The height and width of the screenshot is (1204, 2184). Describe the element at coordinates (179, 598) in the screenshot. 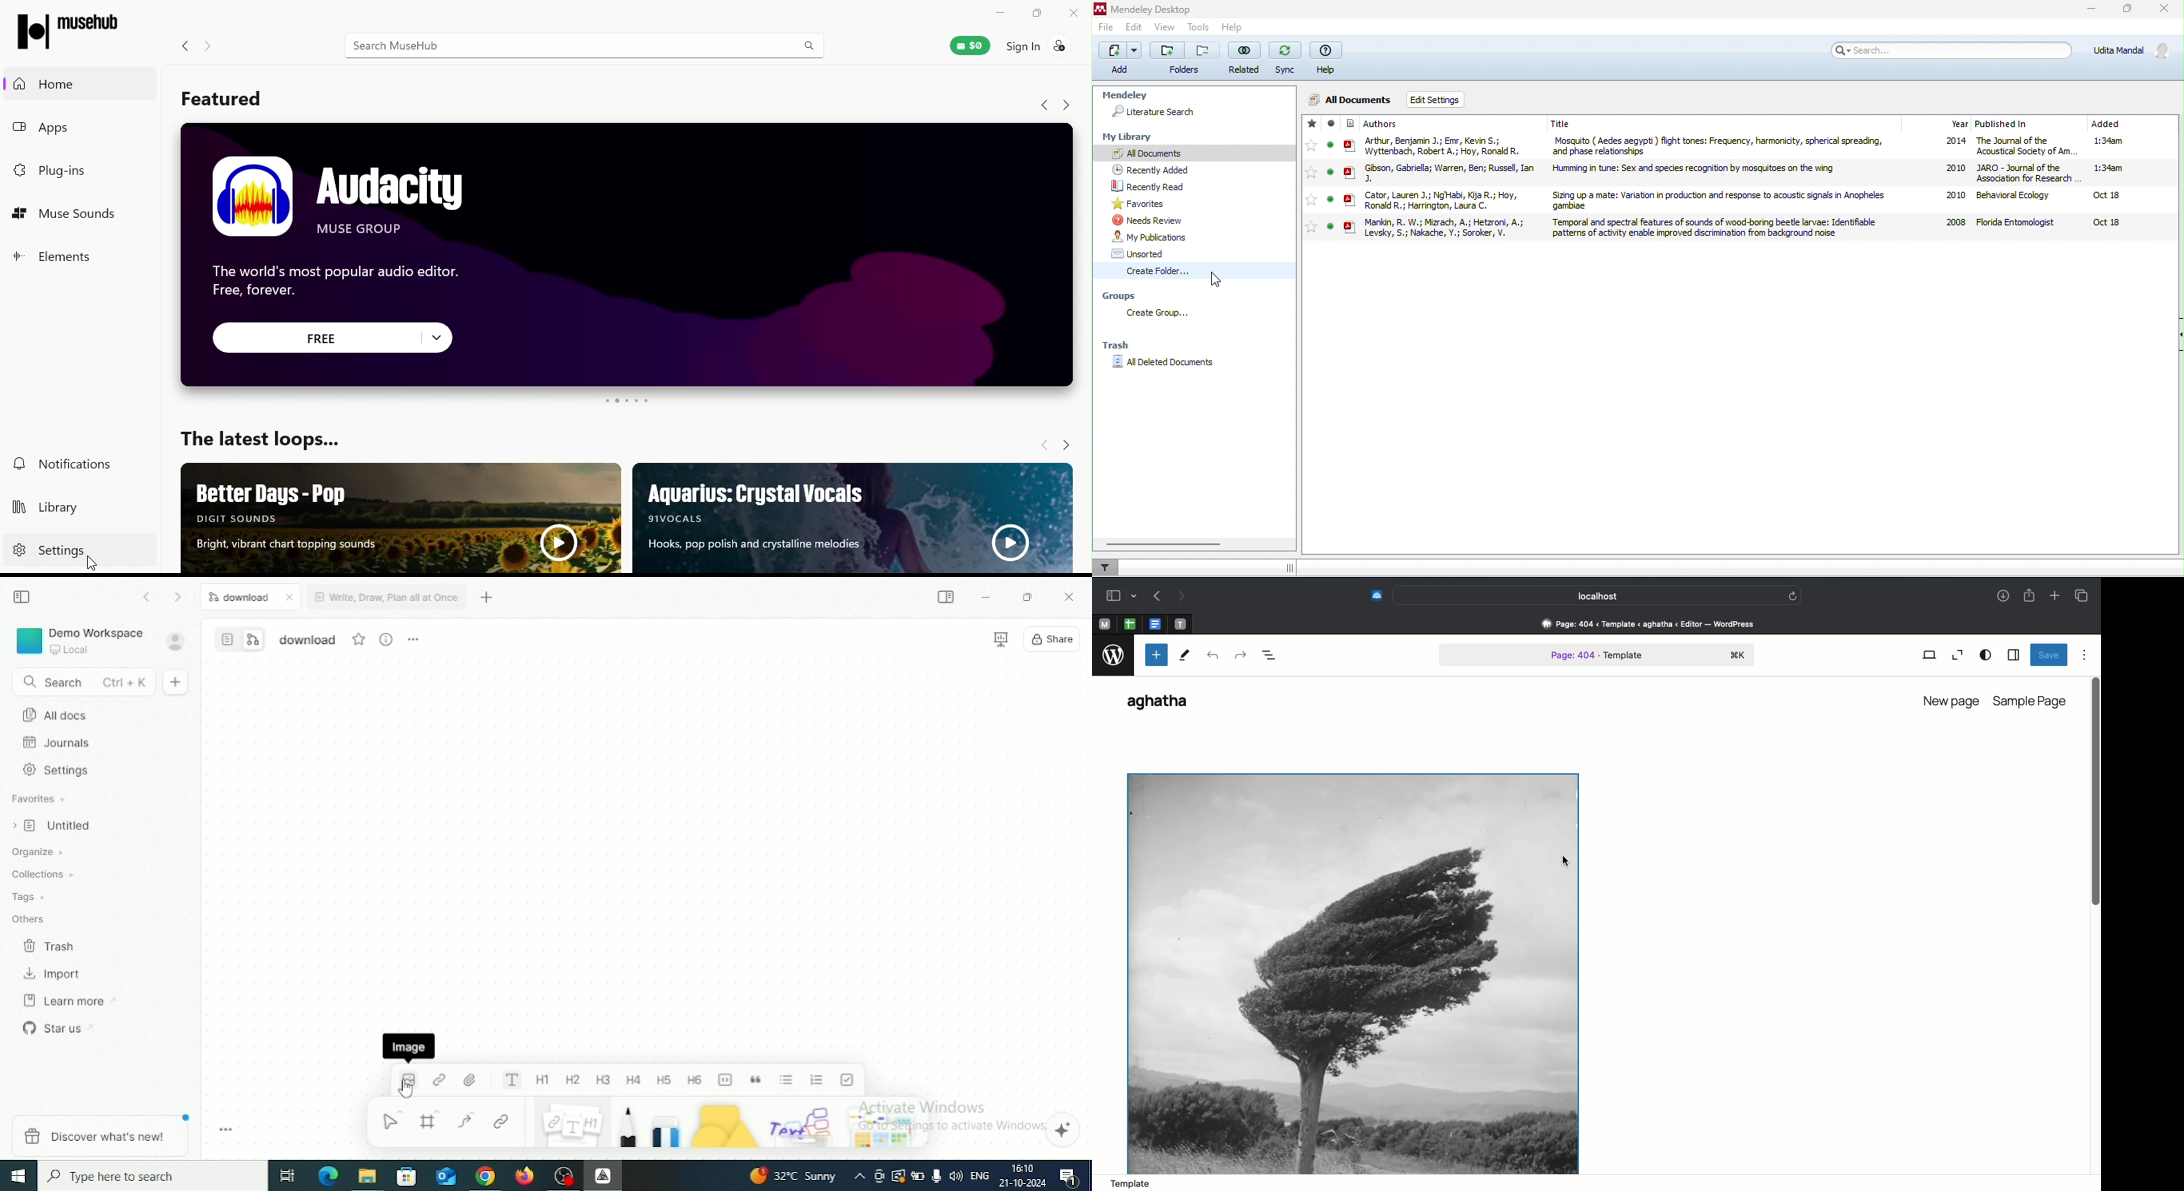

I see `Go forward` at that location.